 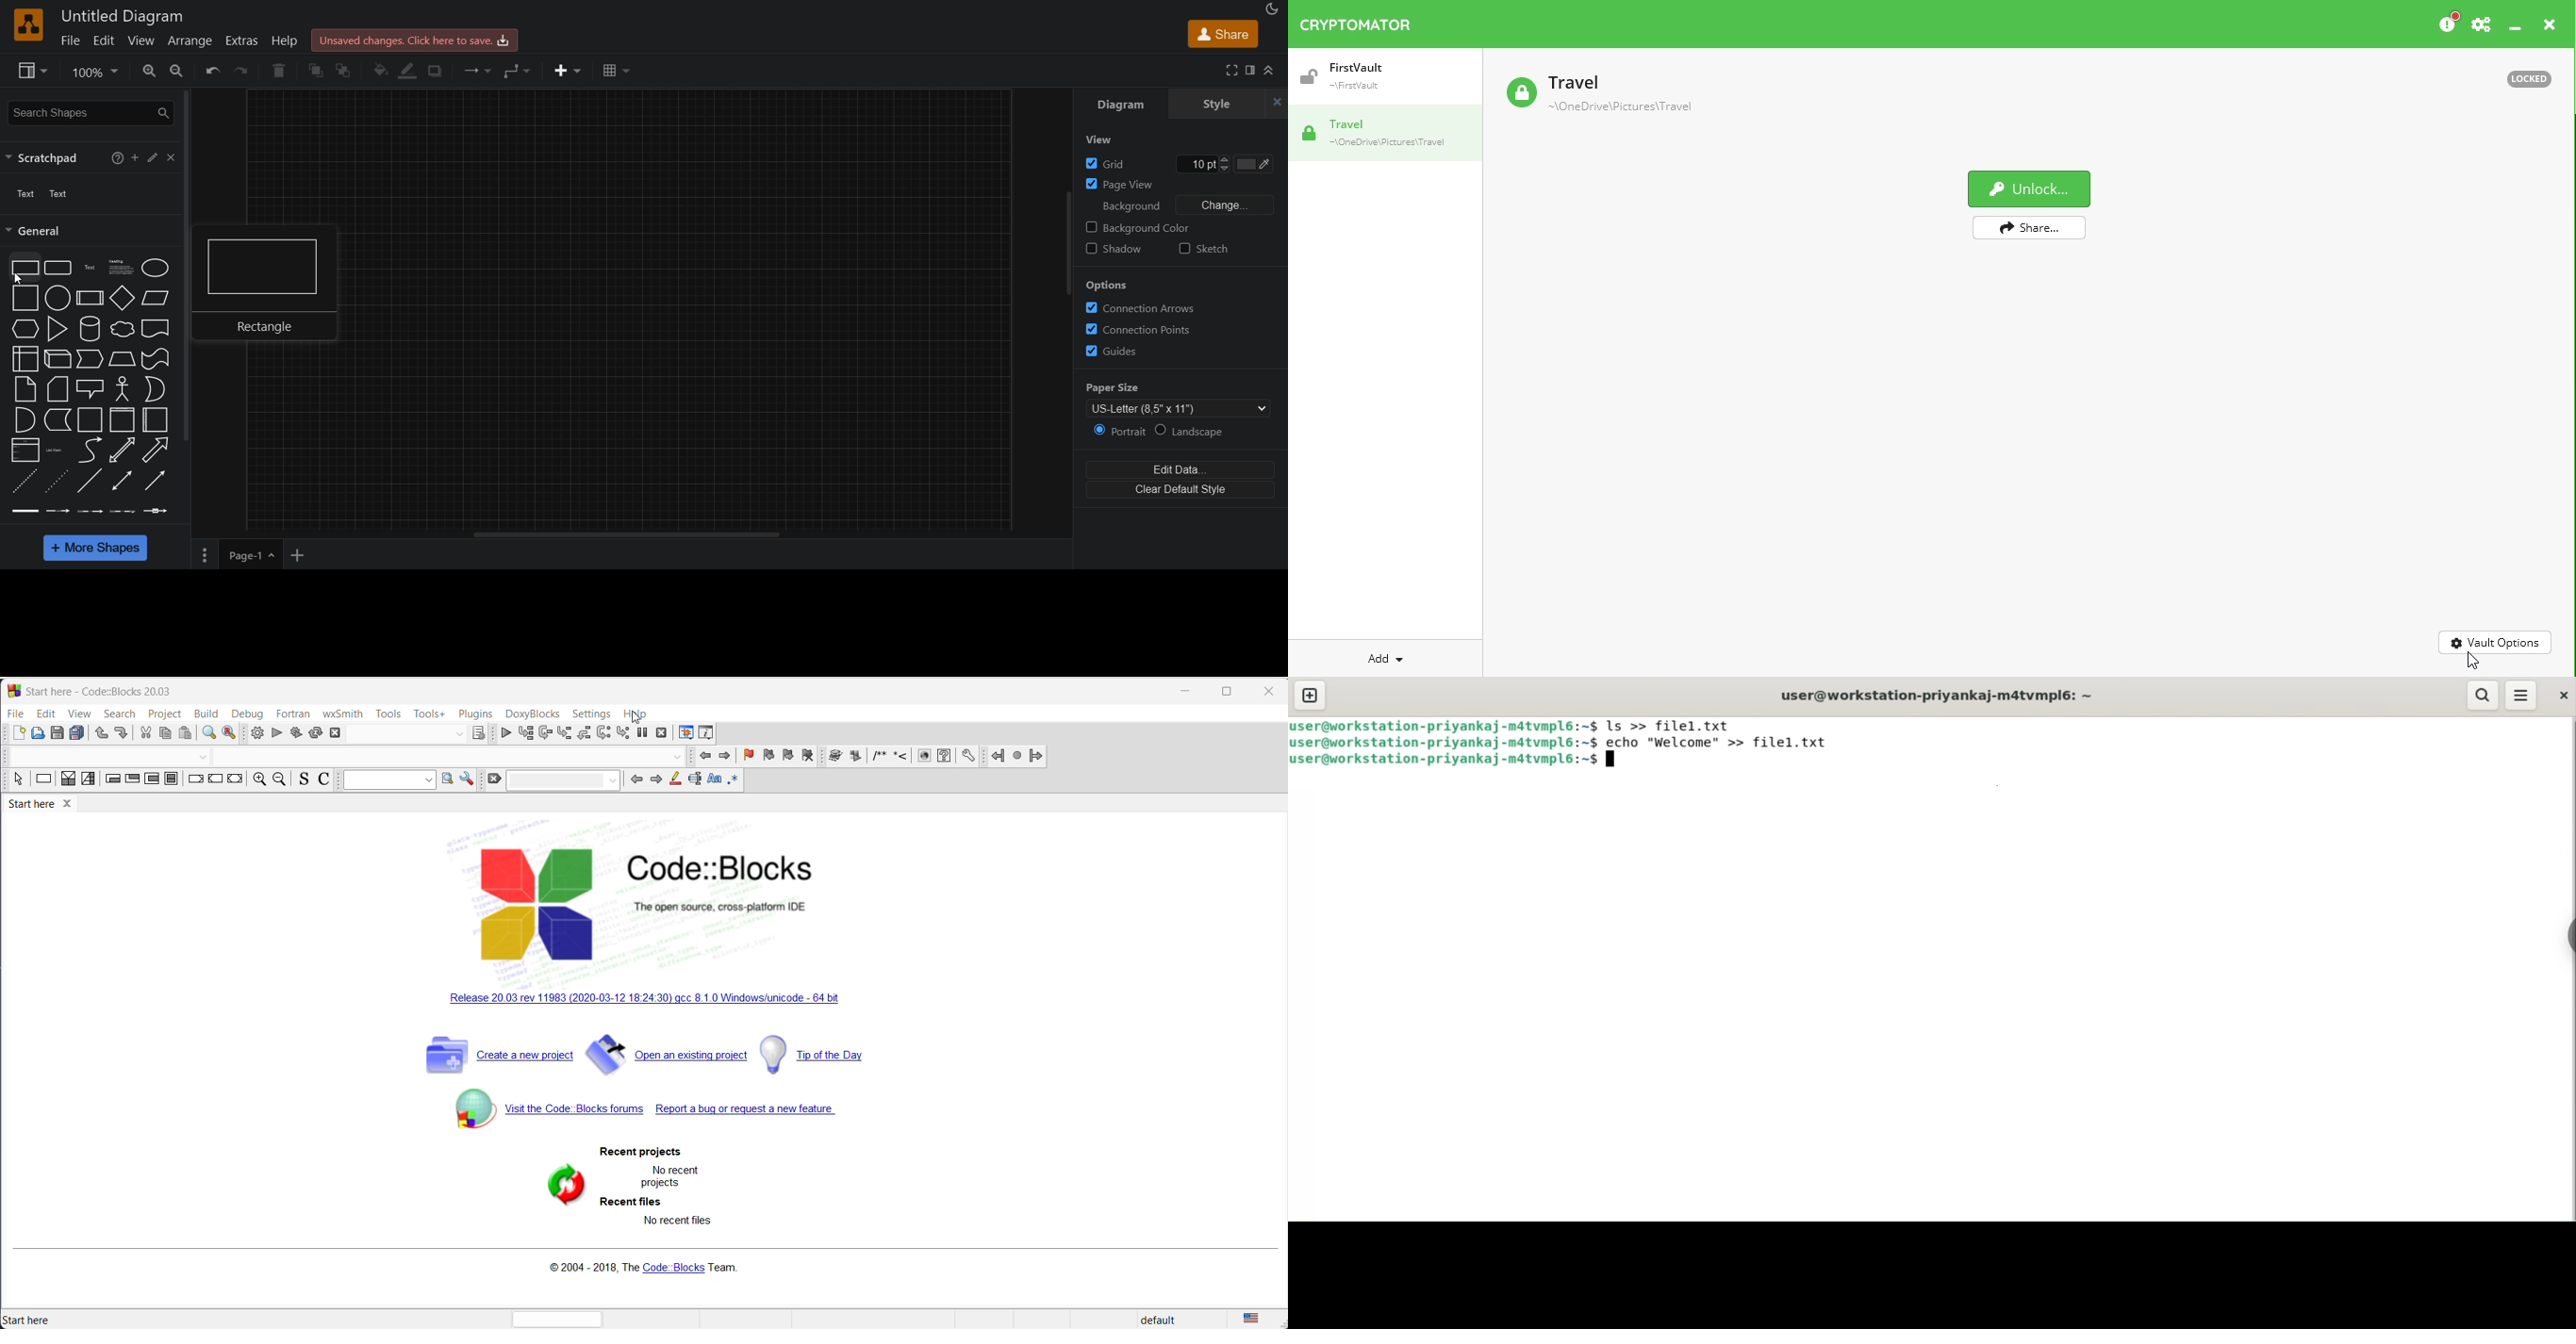 What do you see at coordinates (19, 279) in the screenshot?
I see `cursor` at bounding box center [19, 279].